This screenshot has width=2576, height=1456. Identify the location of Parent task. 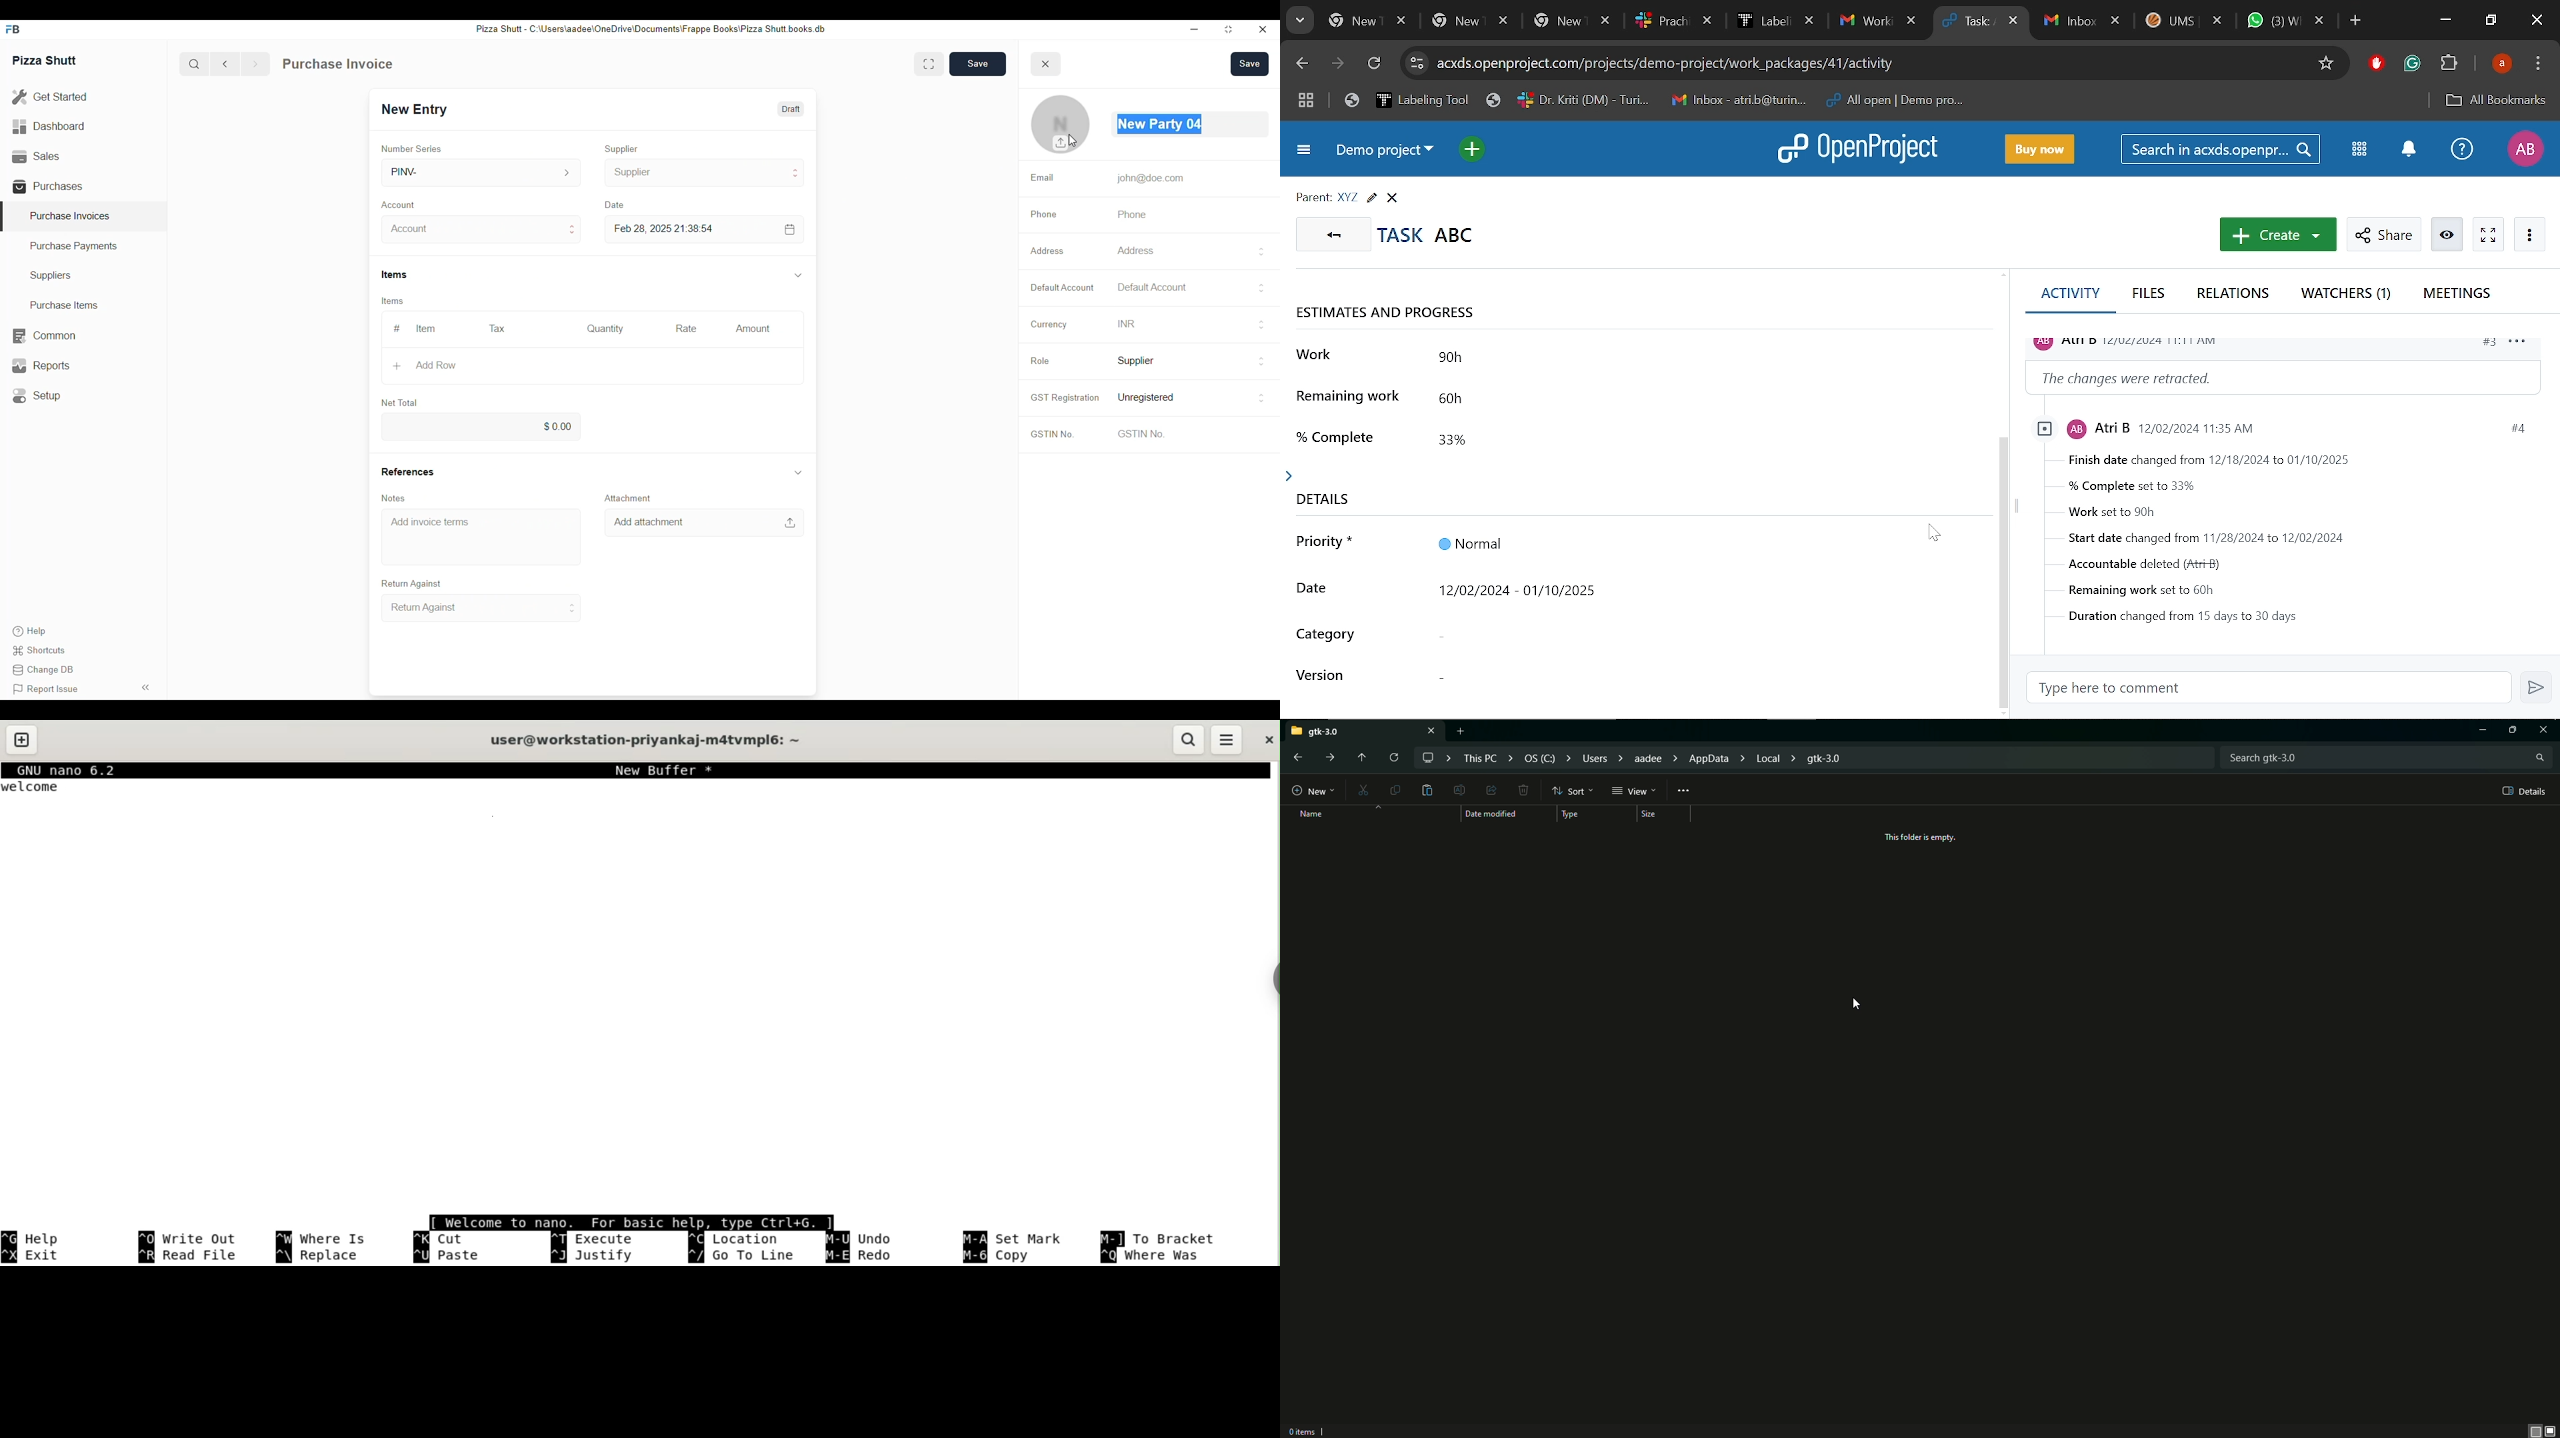
(1348, 198).